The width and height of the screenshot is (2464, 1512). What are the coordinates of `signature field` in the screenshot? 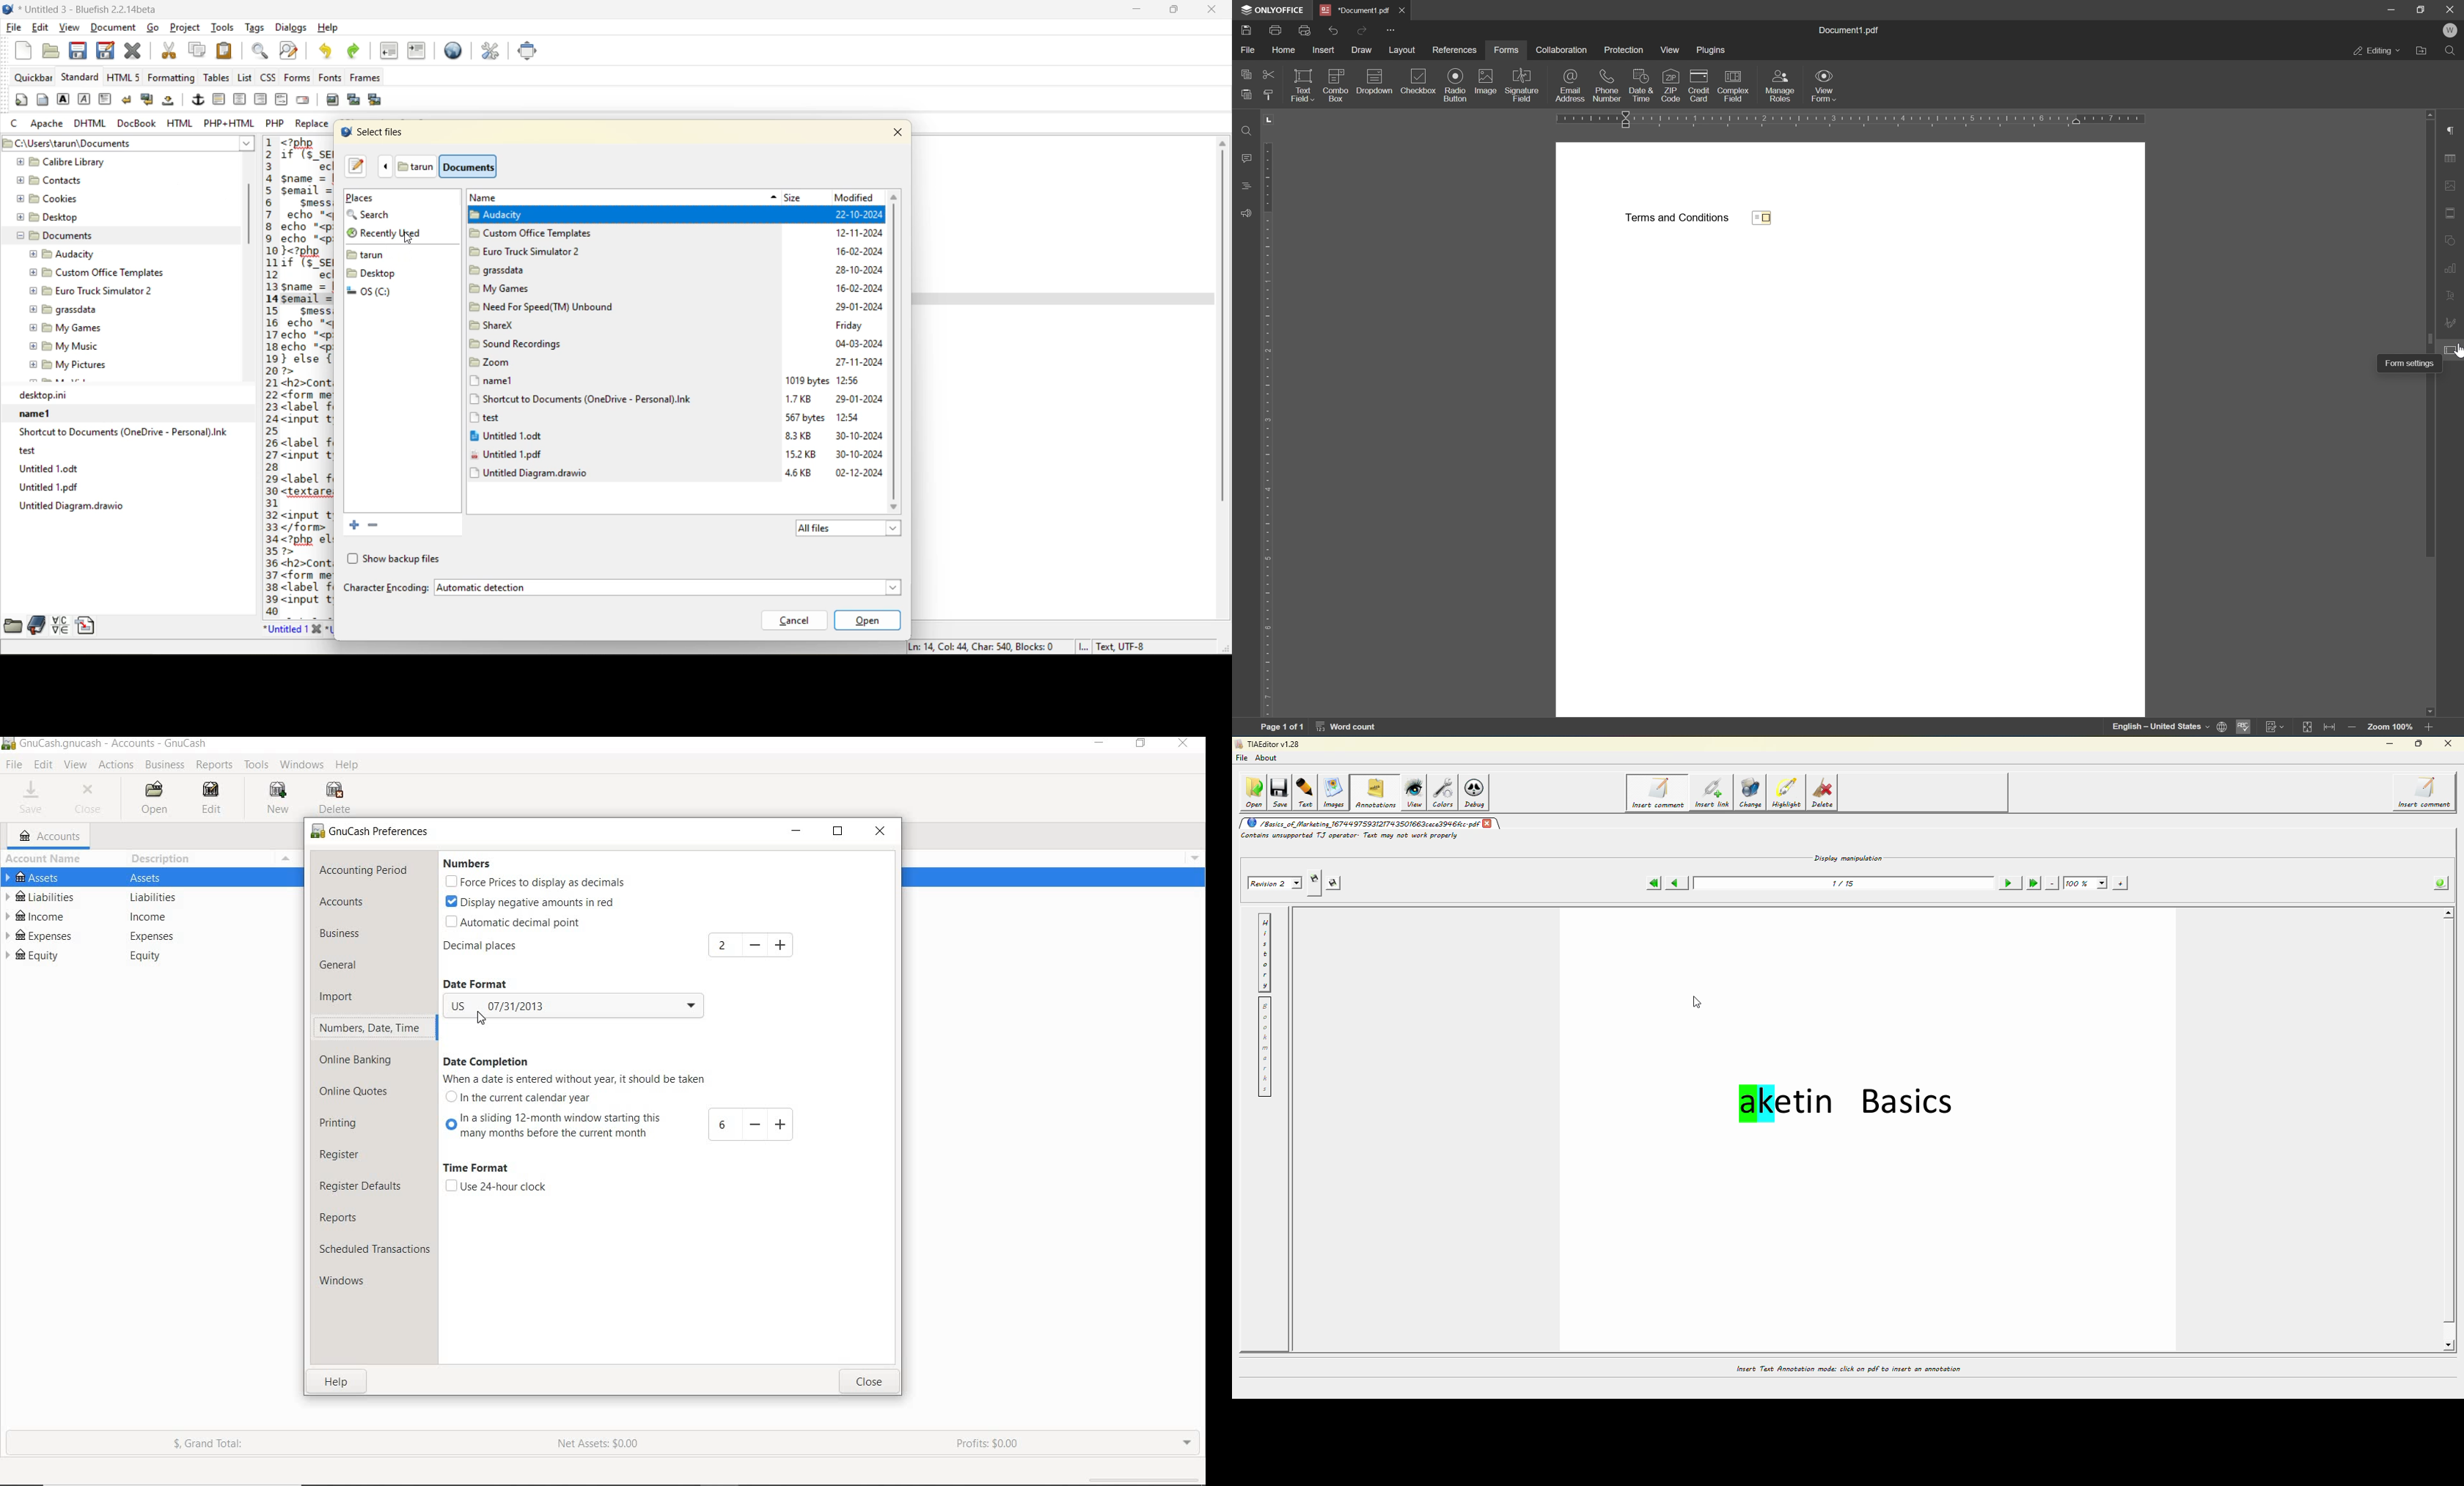 It's located at (1522, 84).